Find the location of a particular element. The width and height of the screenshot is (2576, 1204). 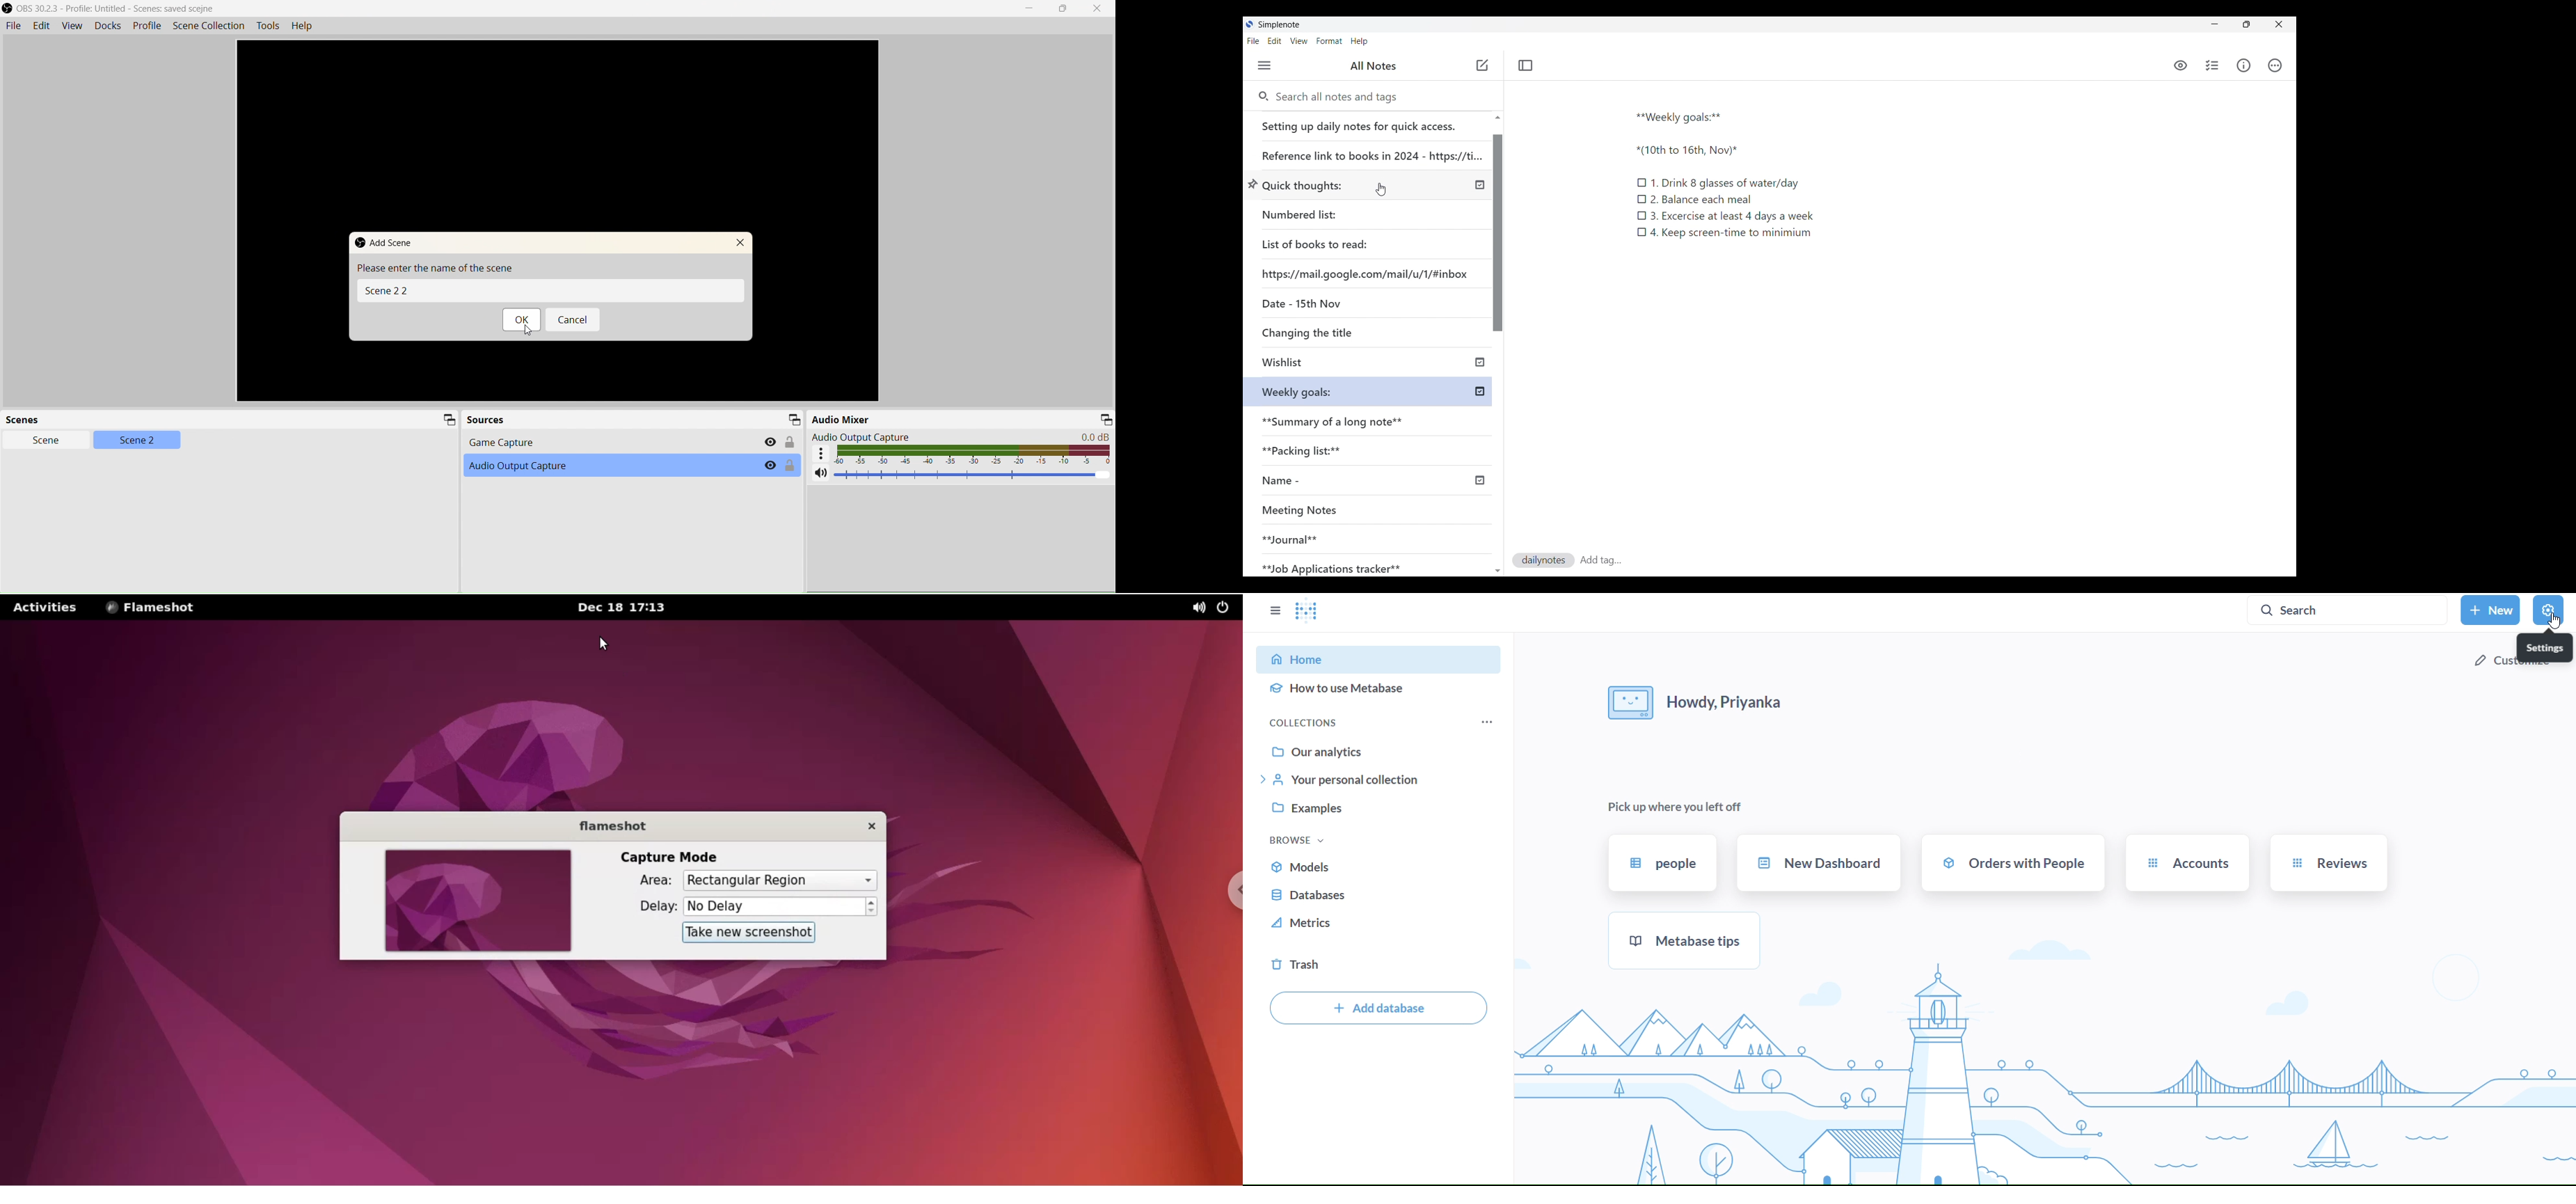

Cursor is located at coordinates (527, 330).